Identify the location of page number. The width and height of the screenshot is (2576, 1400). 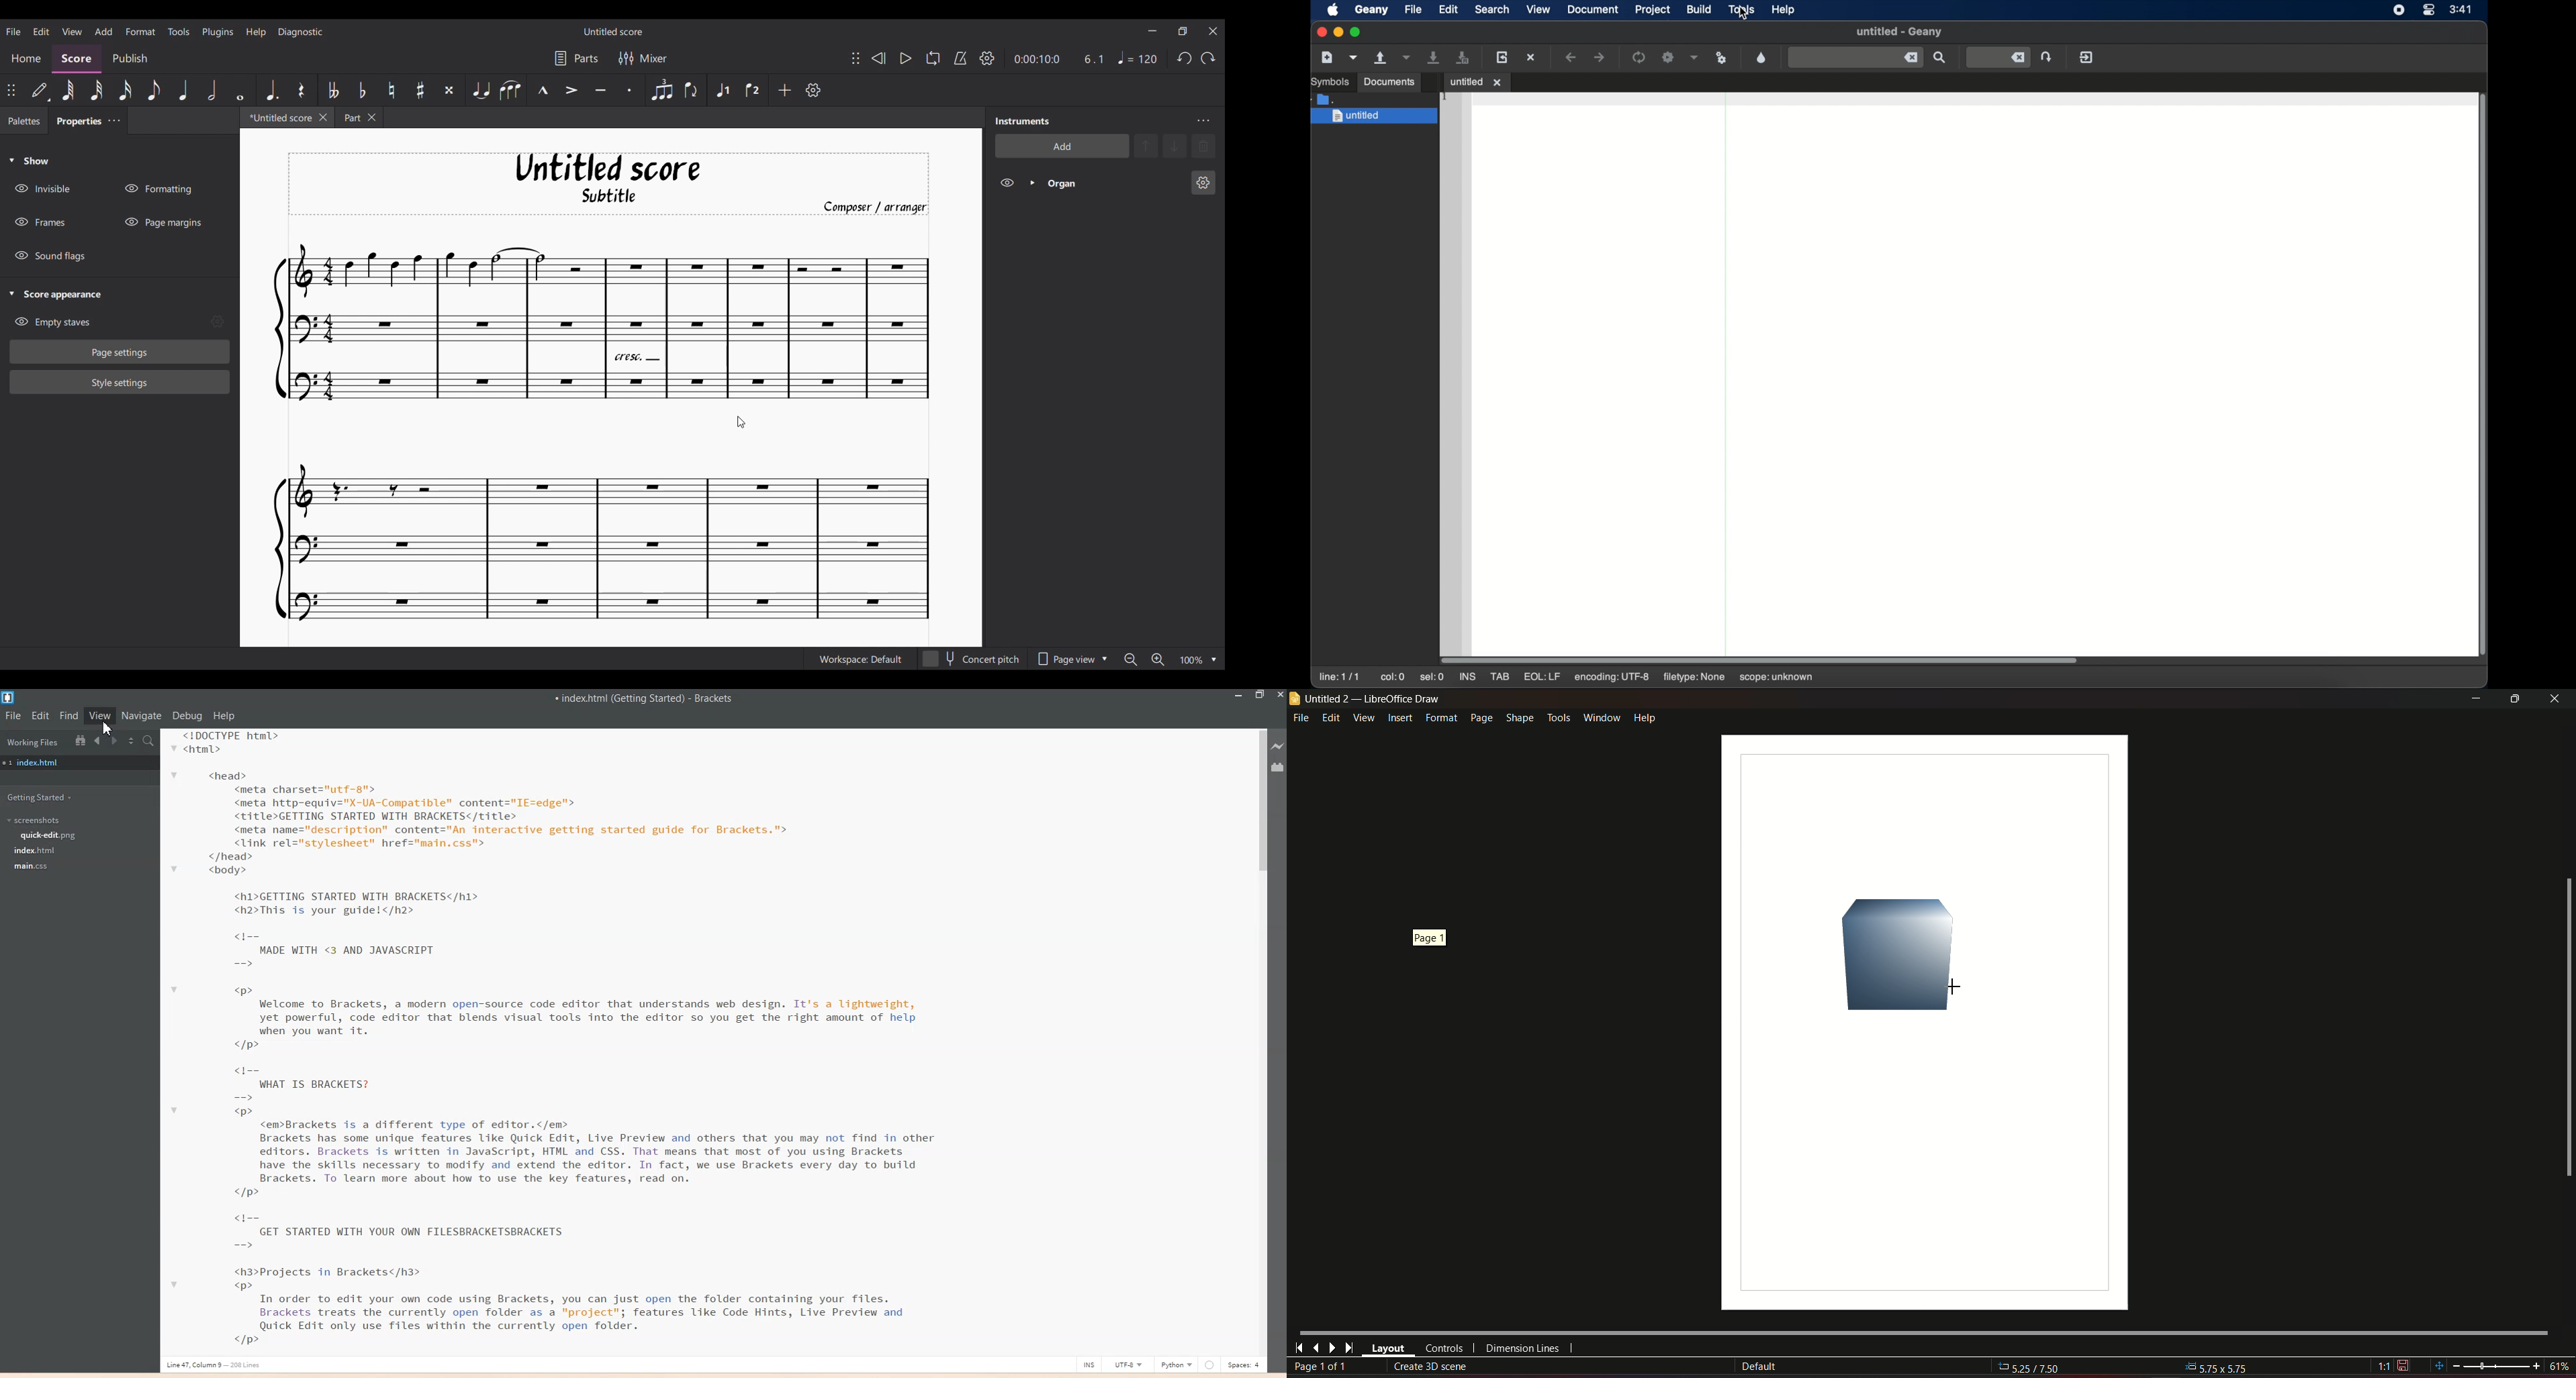
(1323, 1367).